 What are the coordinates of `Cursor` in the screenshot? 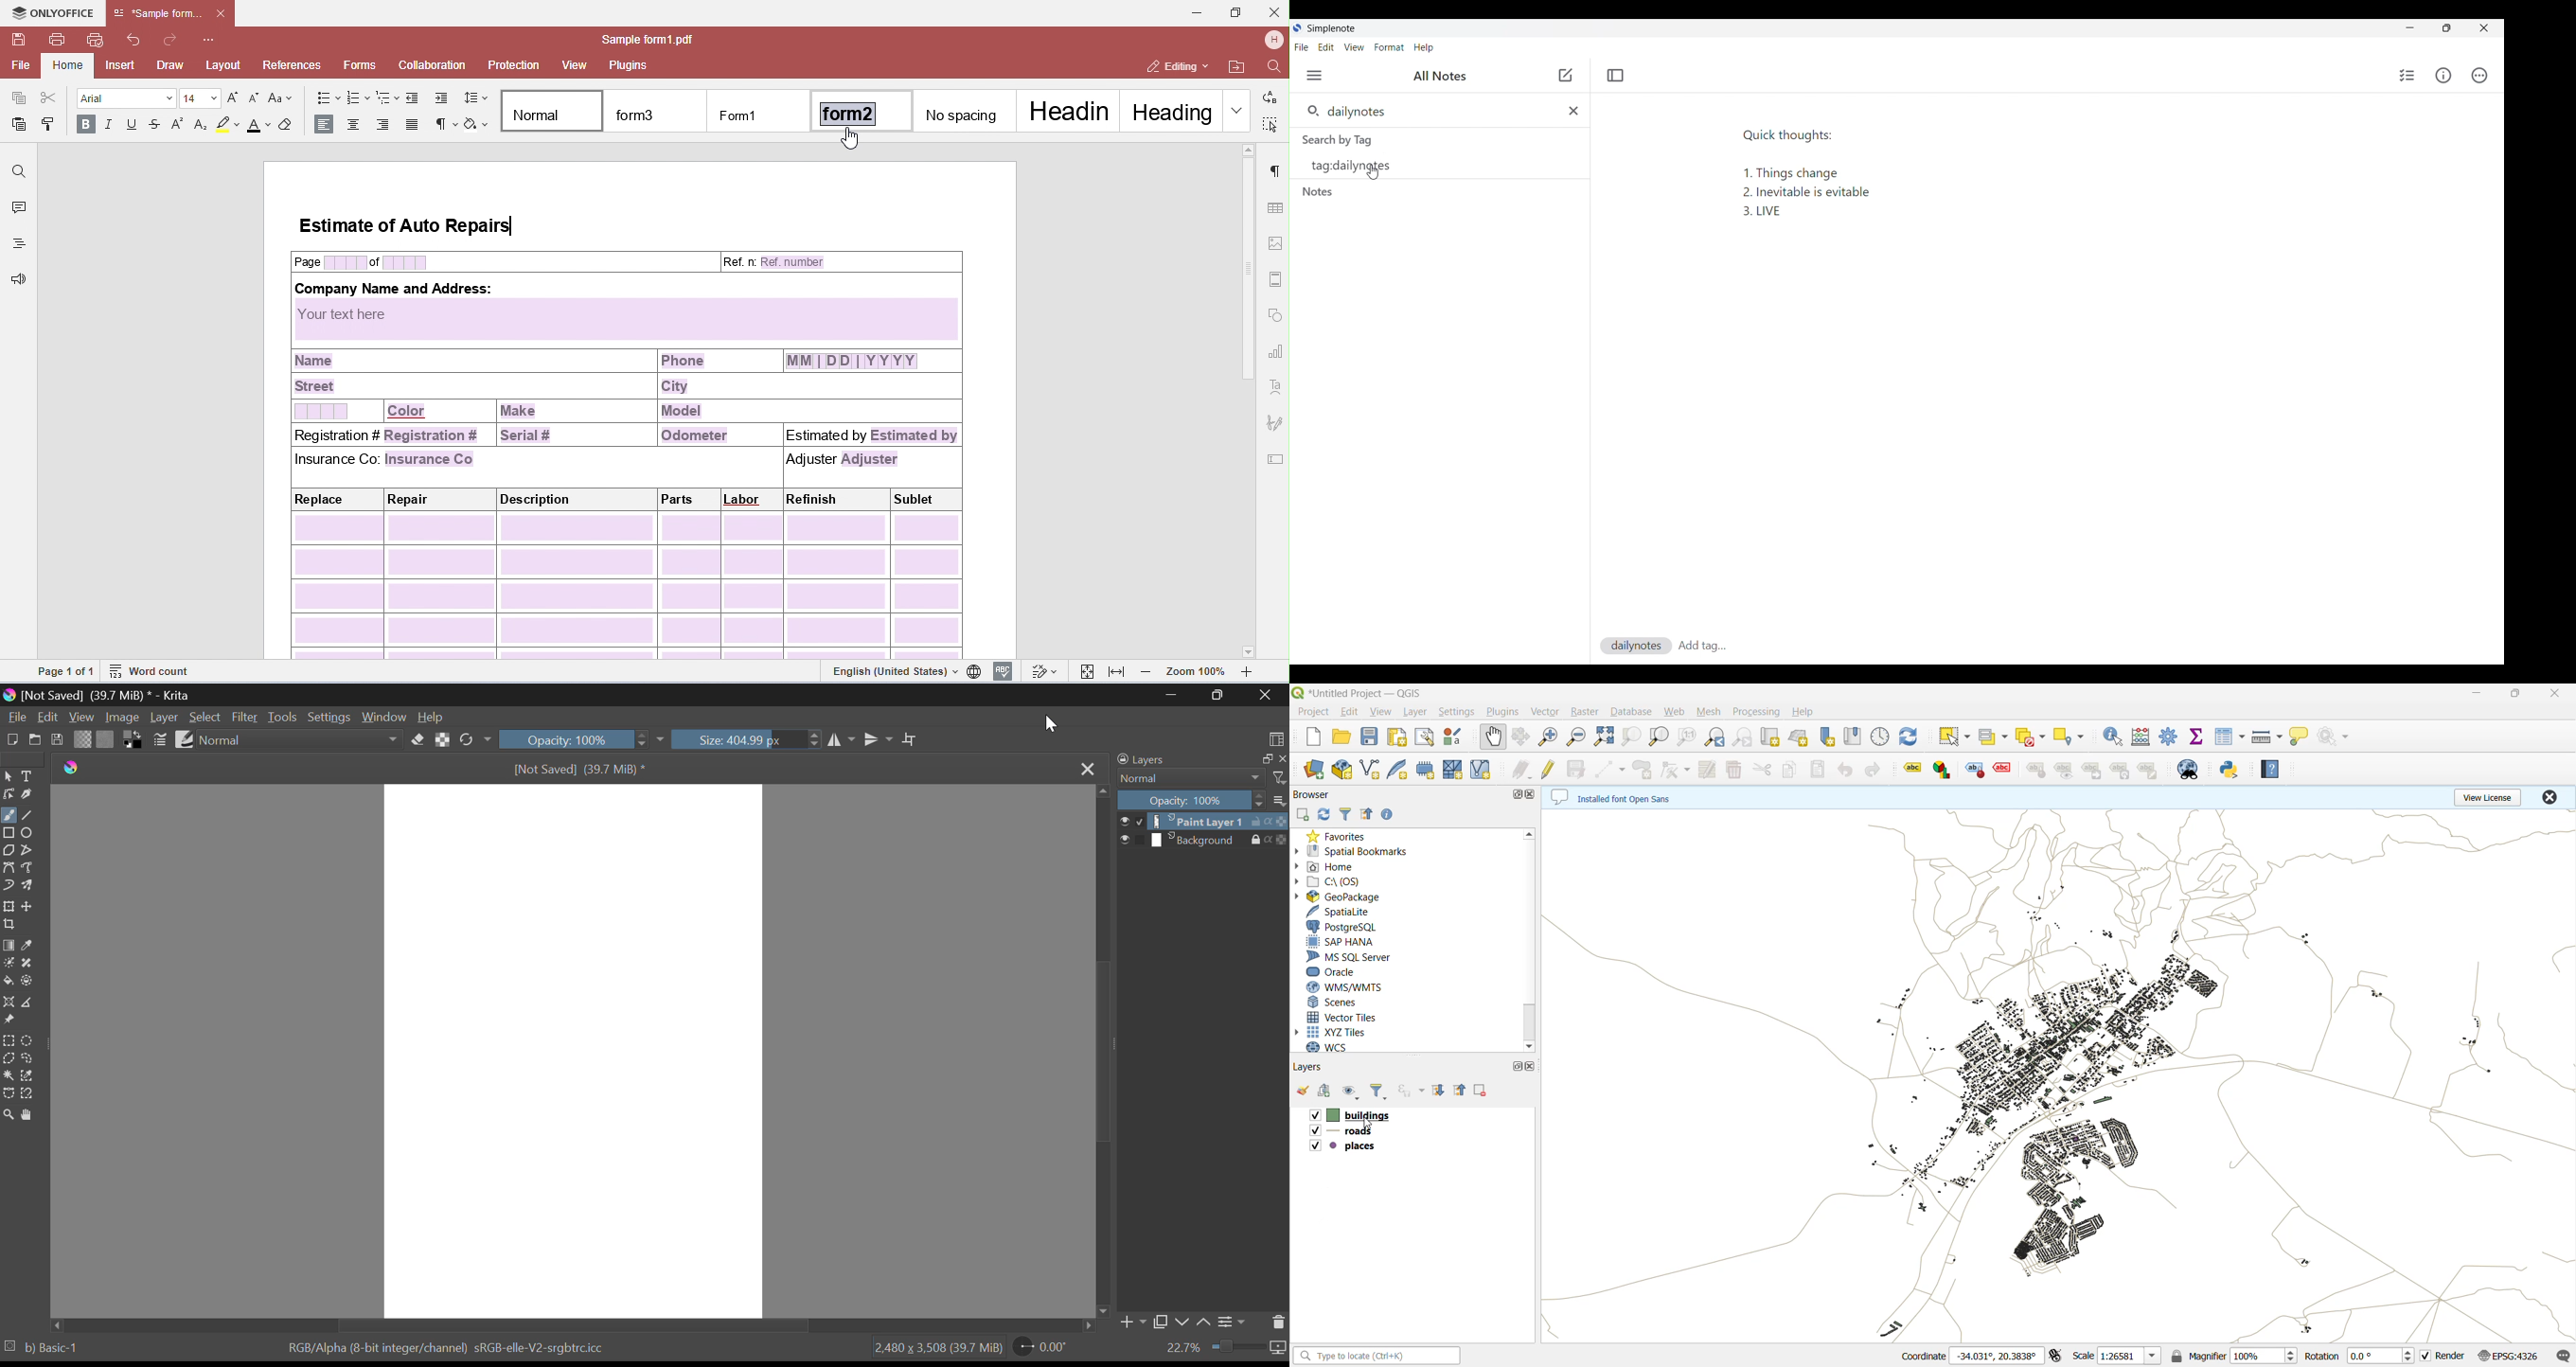 It's located at (1370, 172).